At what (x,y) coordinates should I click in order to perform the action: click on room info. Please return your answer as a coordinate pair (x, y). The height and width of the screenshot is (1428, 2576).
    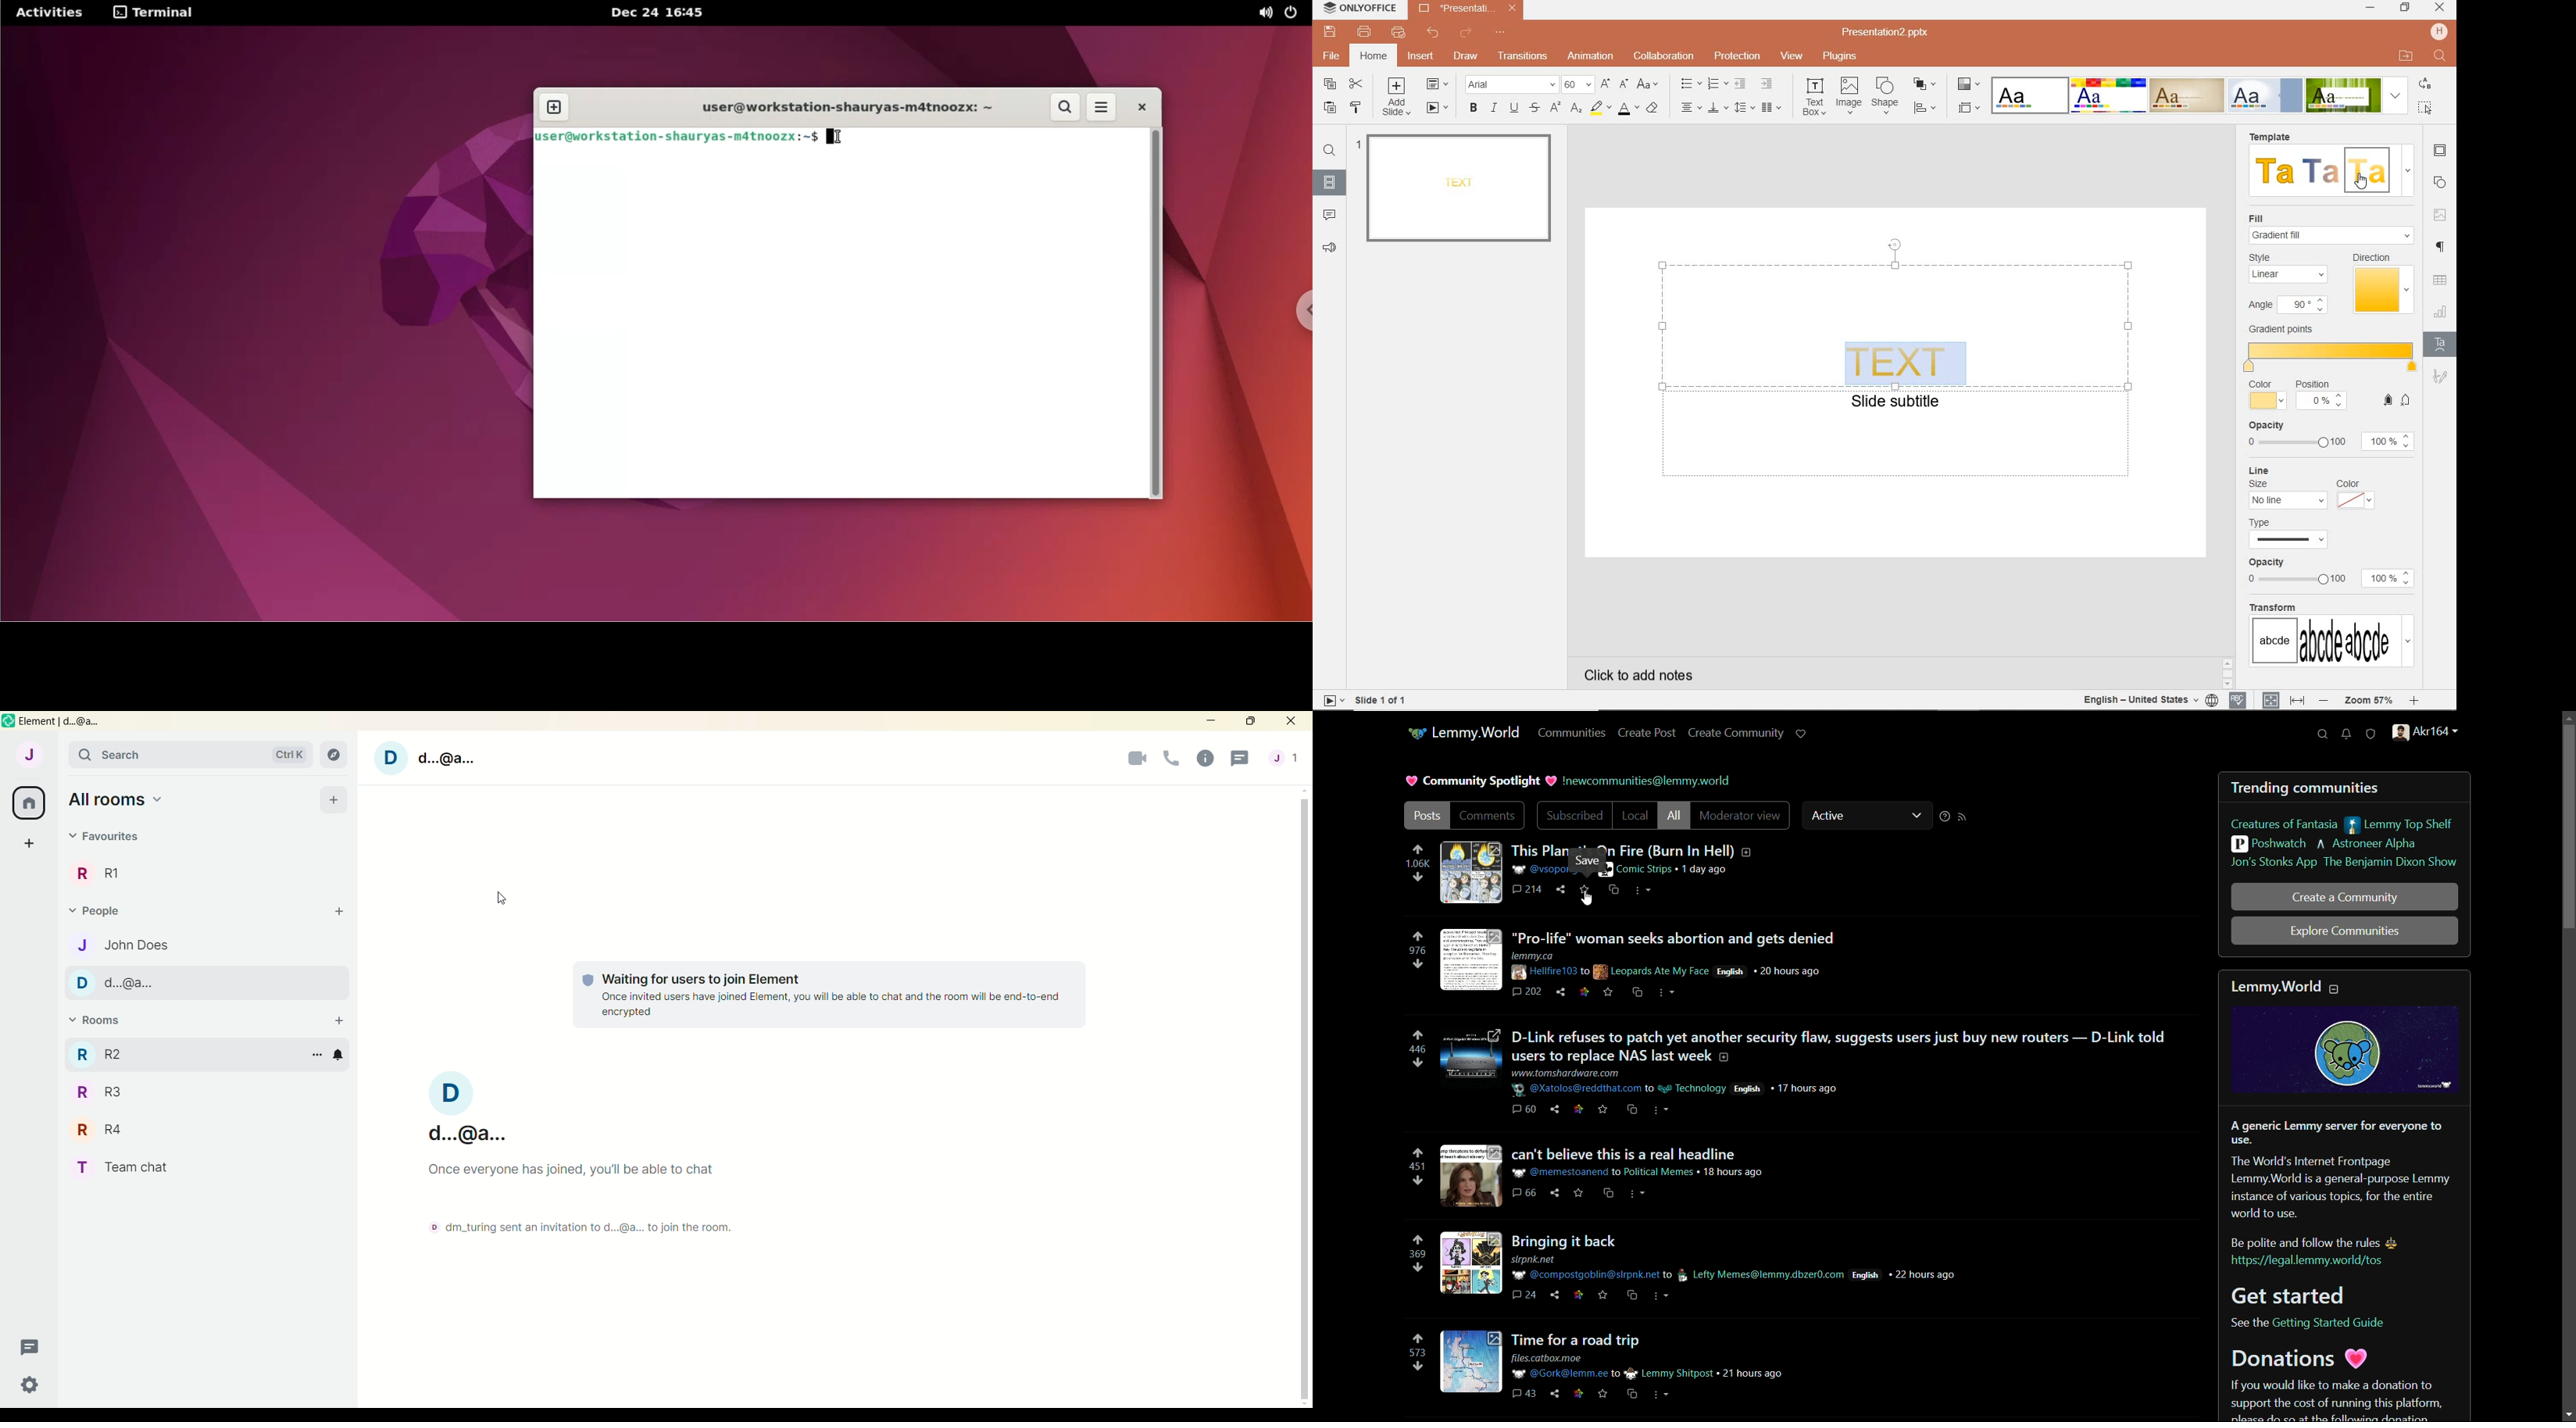
    Looking at the image, I should click on (1203, 758).